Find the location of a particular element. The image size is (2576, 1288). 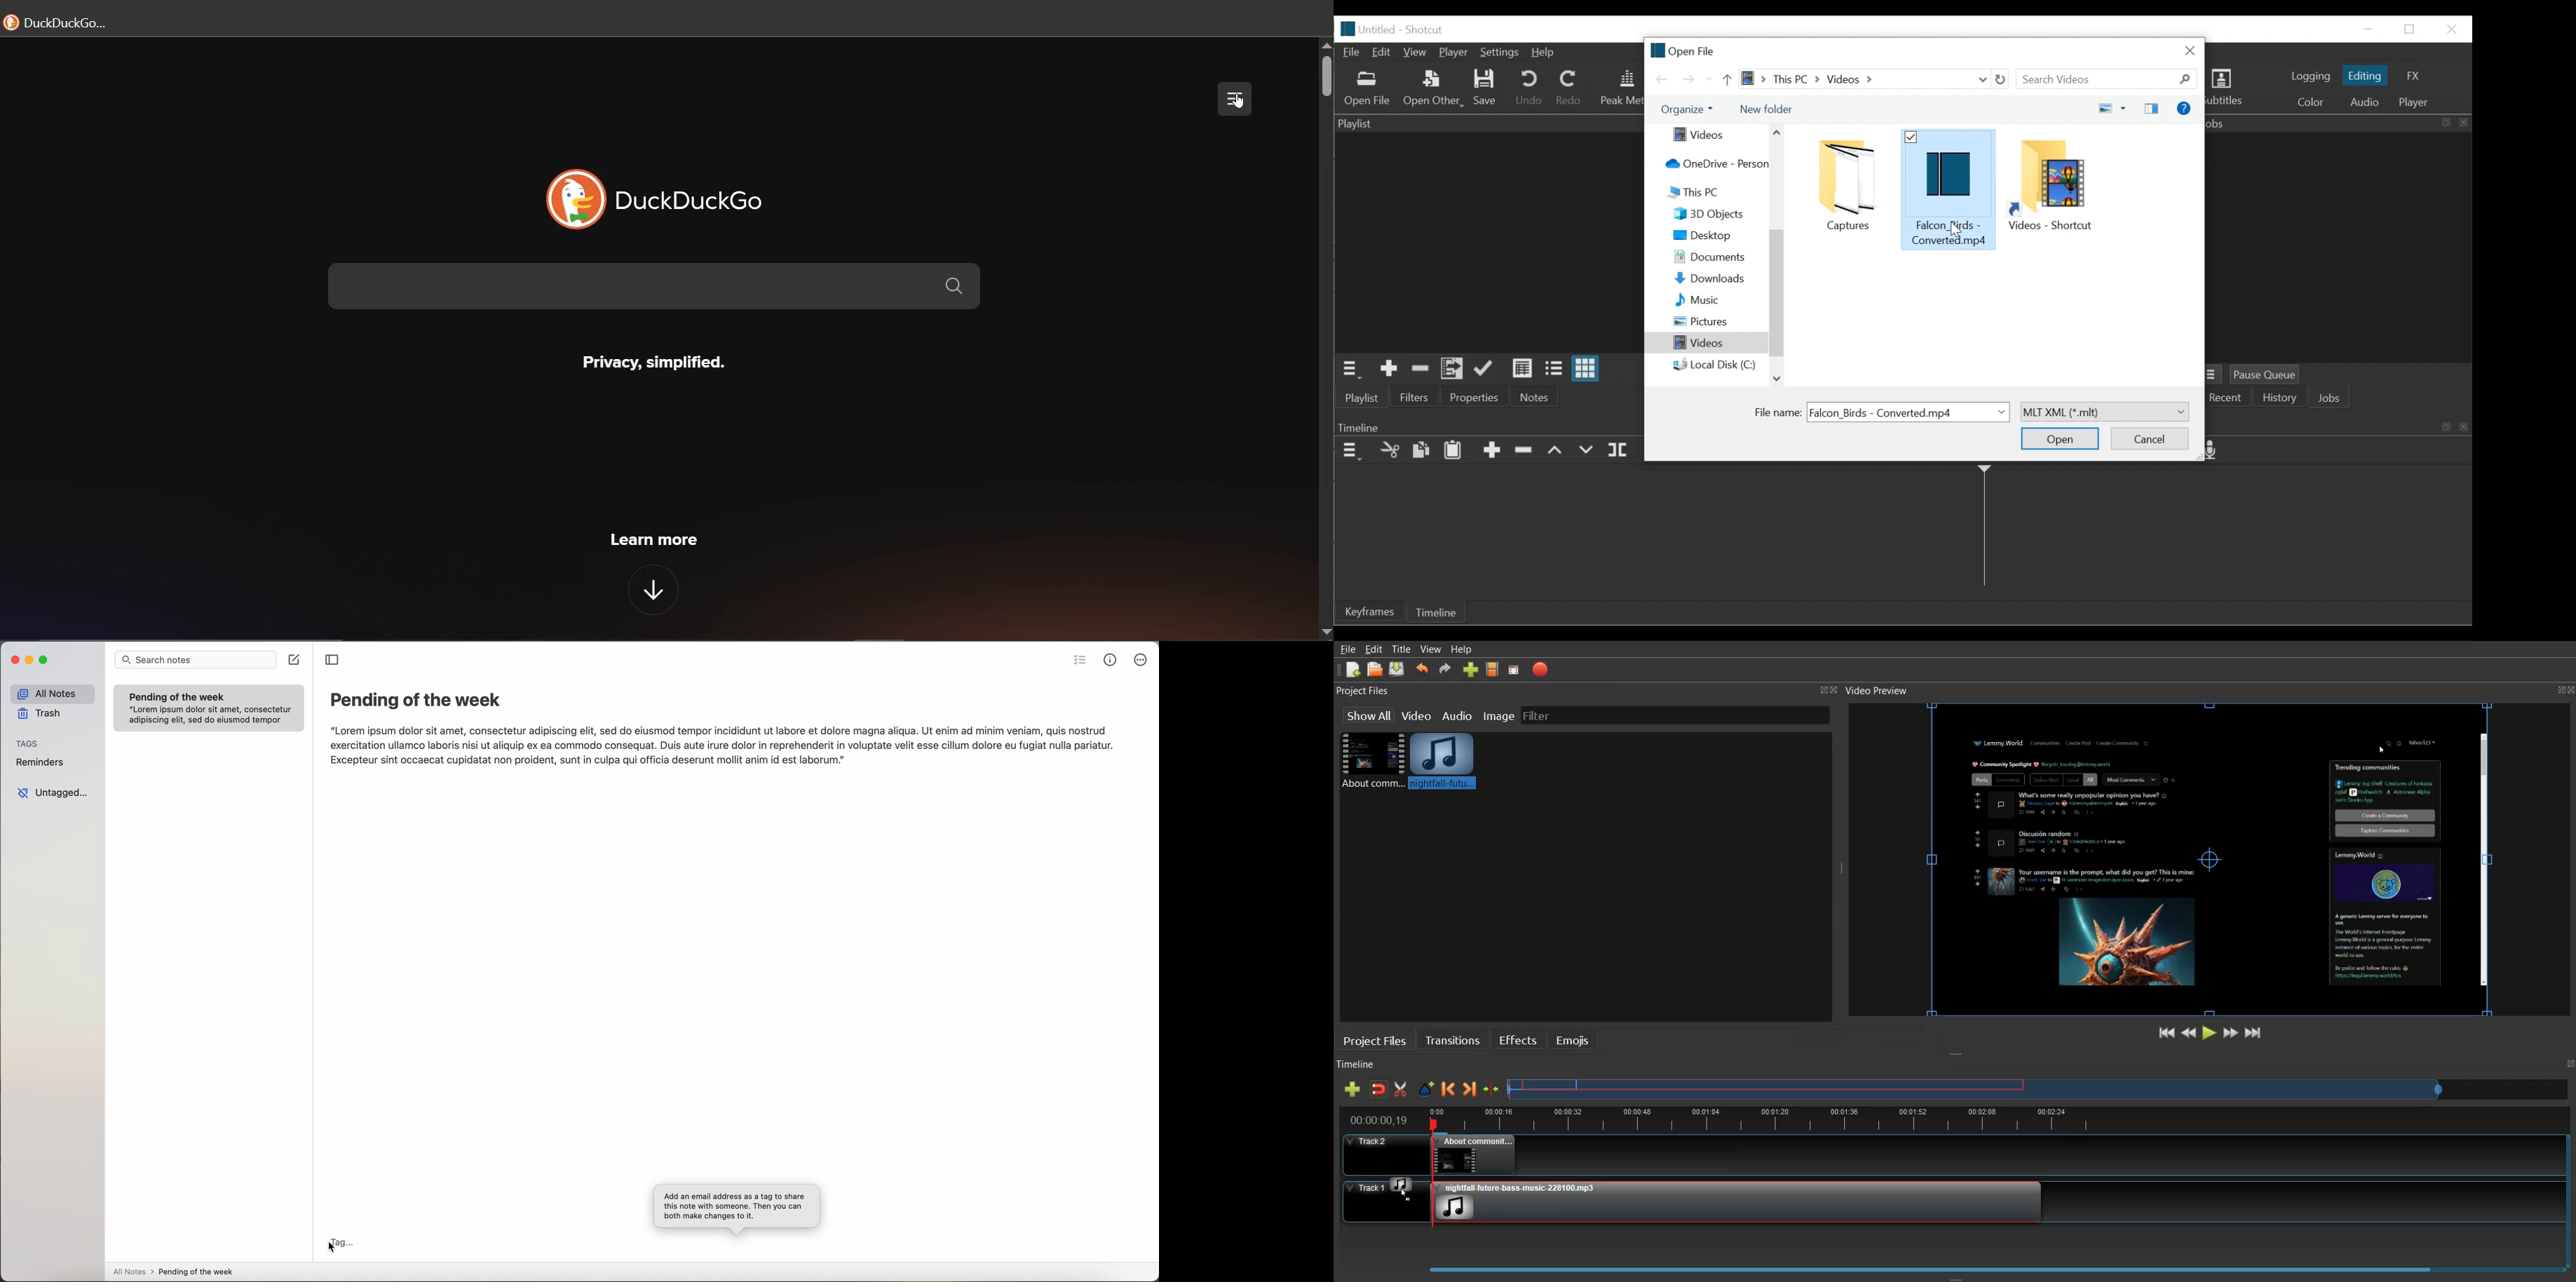

“Lorem ipsum dolor sit amet, consectetur adipiscing elit, sed do eiusmod tempor incididunt ut labore et dolore magna aliqua. Ut enim ad minim veniam, quis nostrud
exercitation ullamco laboris nisi ut aliquip ex ea commodo consequat. Duis aute irure dolor in reprehenderit in voluptate velit esse cillum dolore eu fugiat nulla pariatur.
Excepteur sint occaecat cupidatat non proident, sunt in culpa qui officia deserunt mollit anim id est laborum.]| is located at coordinates (723, 748).